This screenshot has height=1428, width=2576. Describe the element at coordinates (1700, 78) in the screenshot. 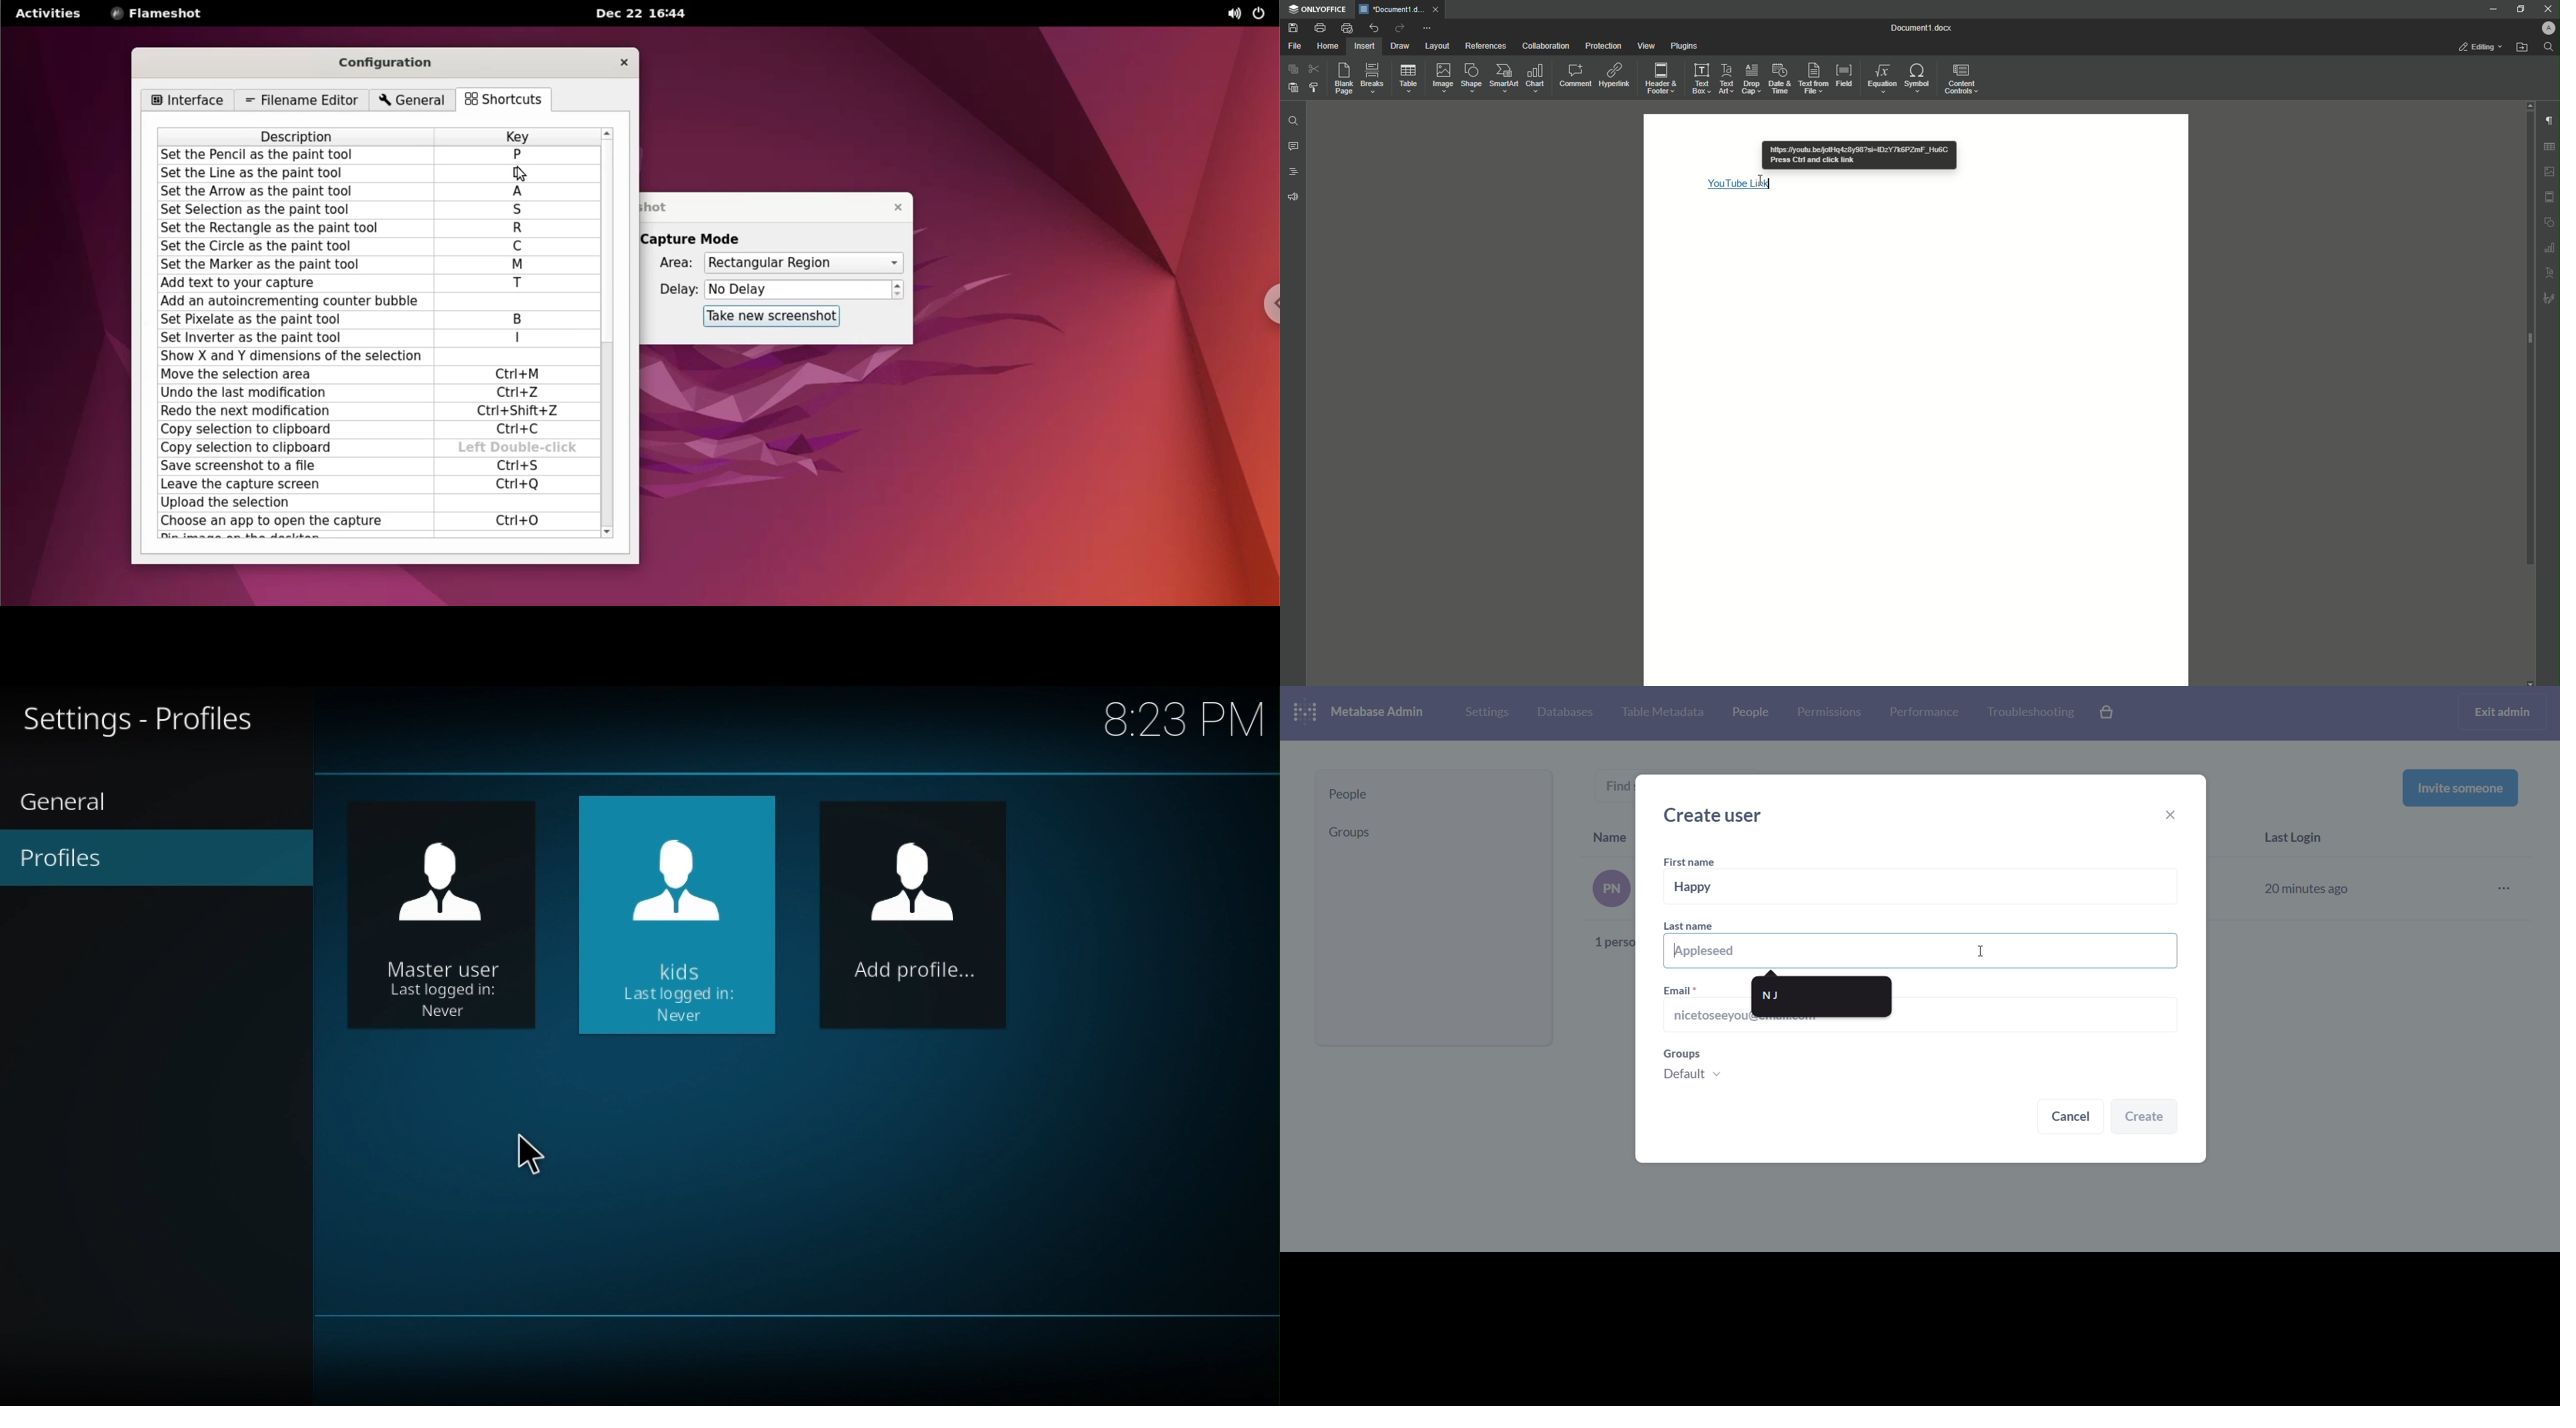

I see `Text Box` at that location.